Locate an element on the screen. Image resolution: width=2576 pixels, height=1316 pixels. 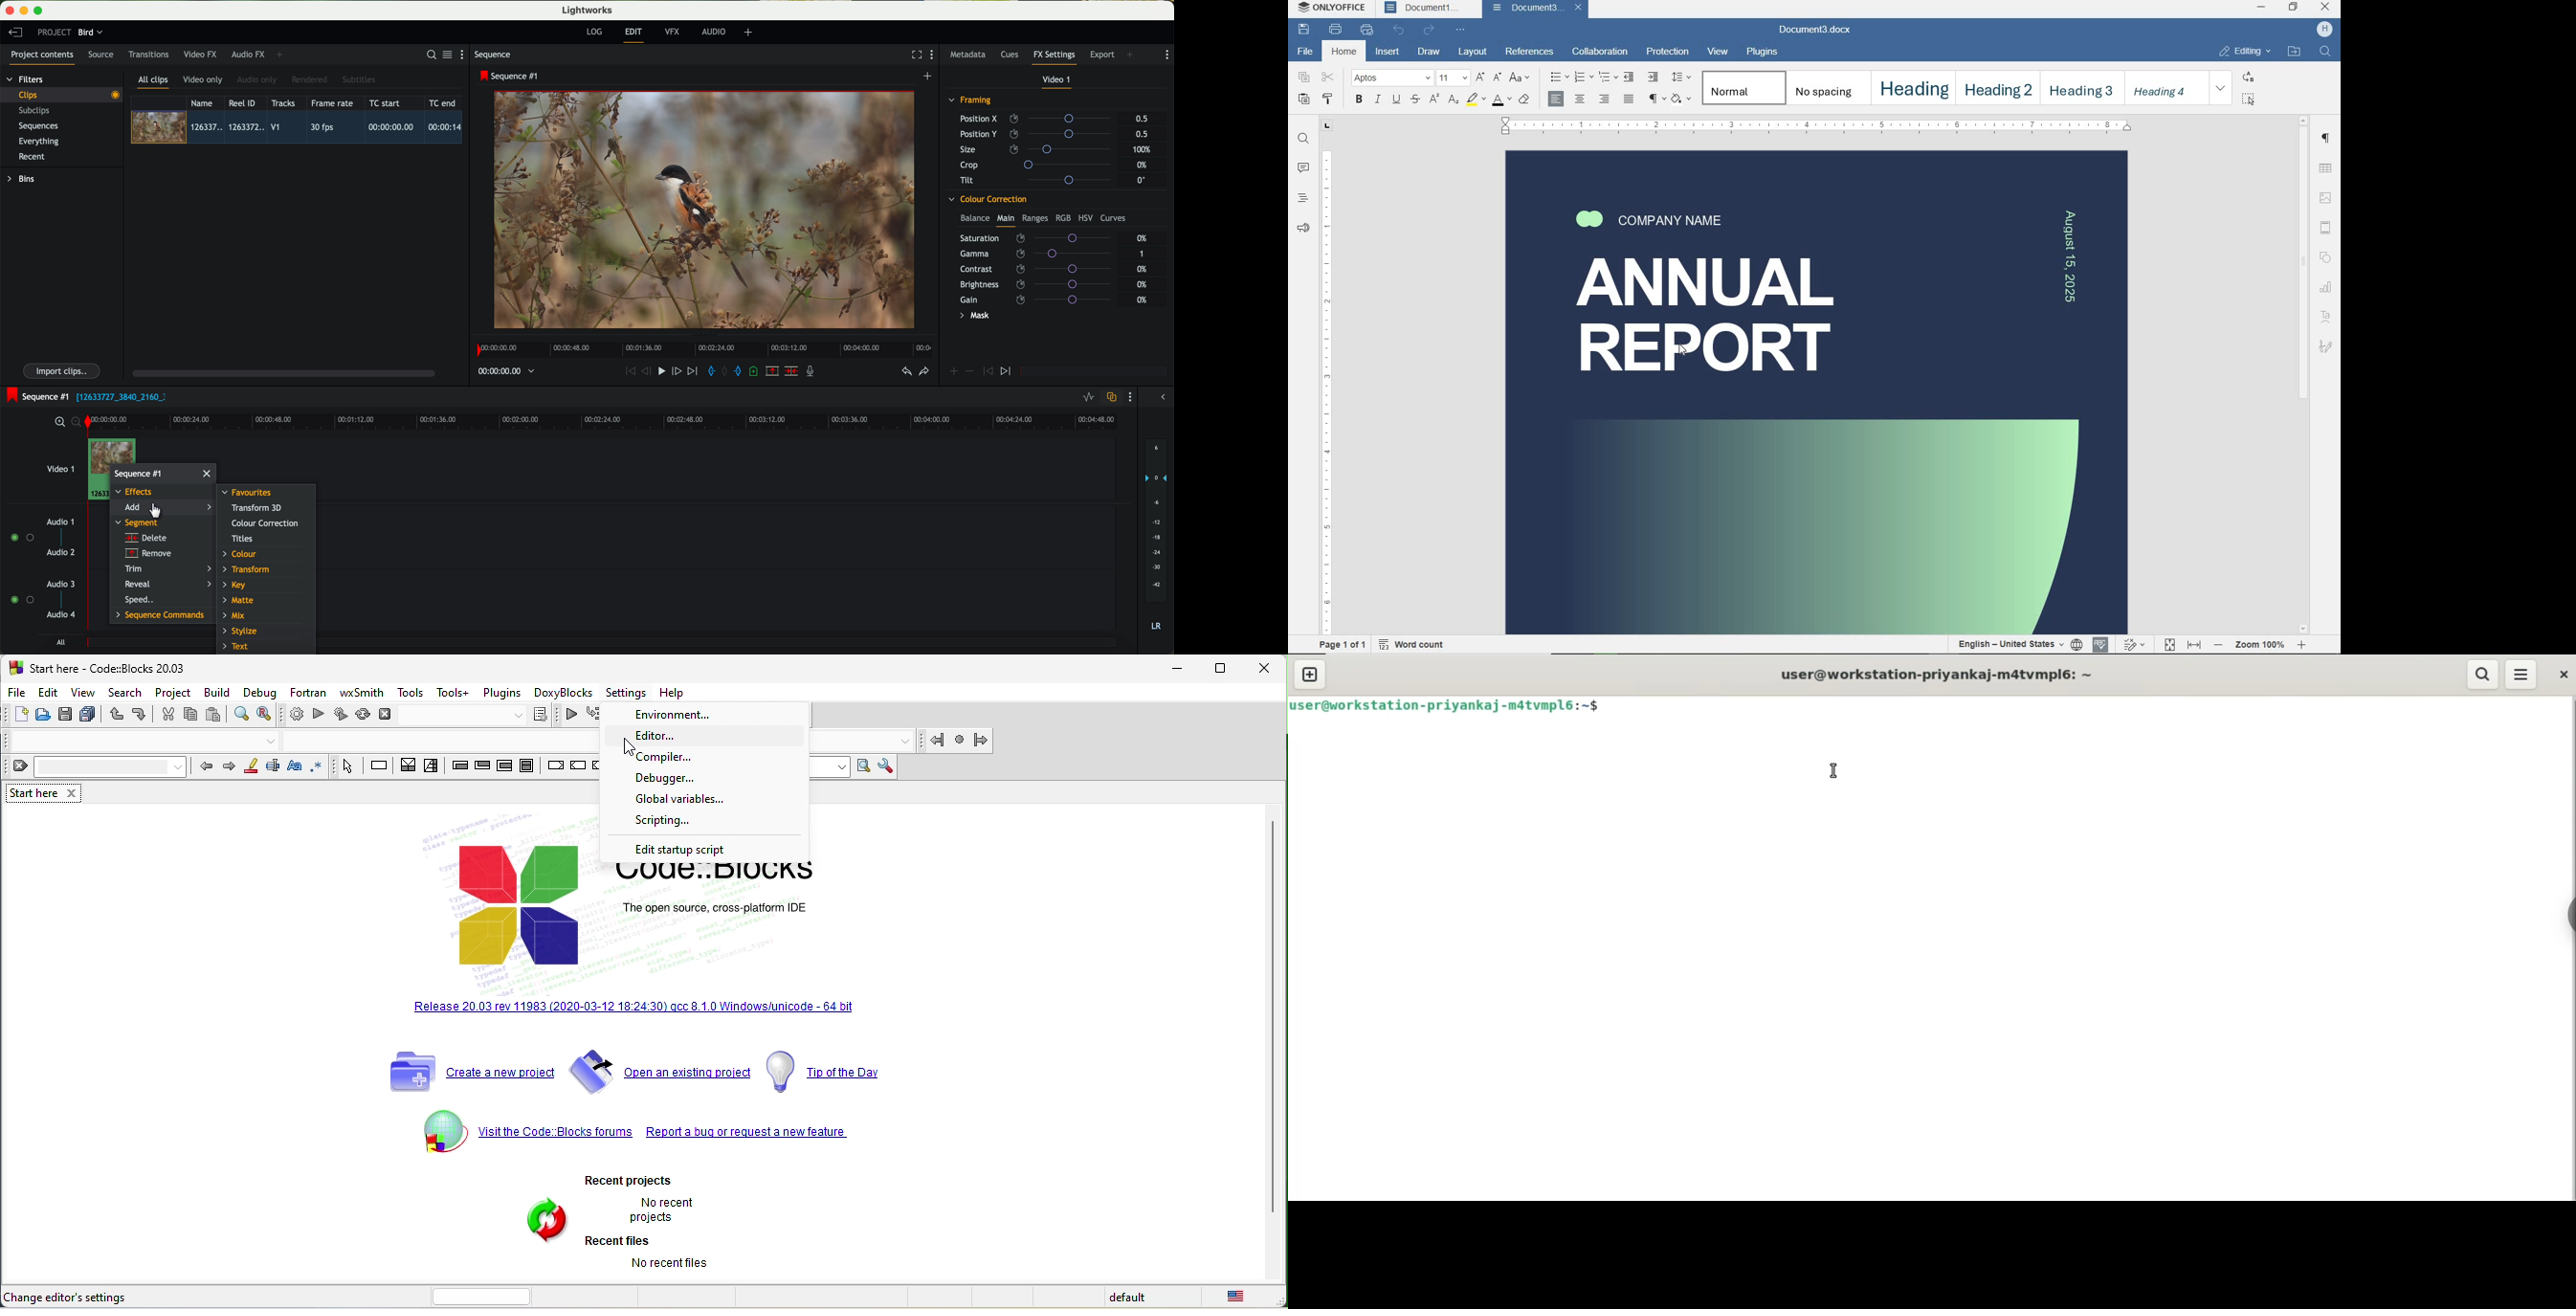
curves is located at coordinates (1114, 219).